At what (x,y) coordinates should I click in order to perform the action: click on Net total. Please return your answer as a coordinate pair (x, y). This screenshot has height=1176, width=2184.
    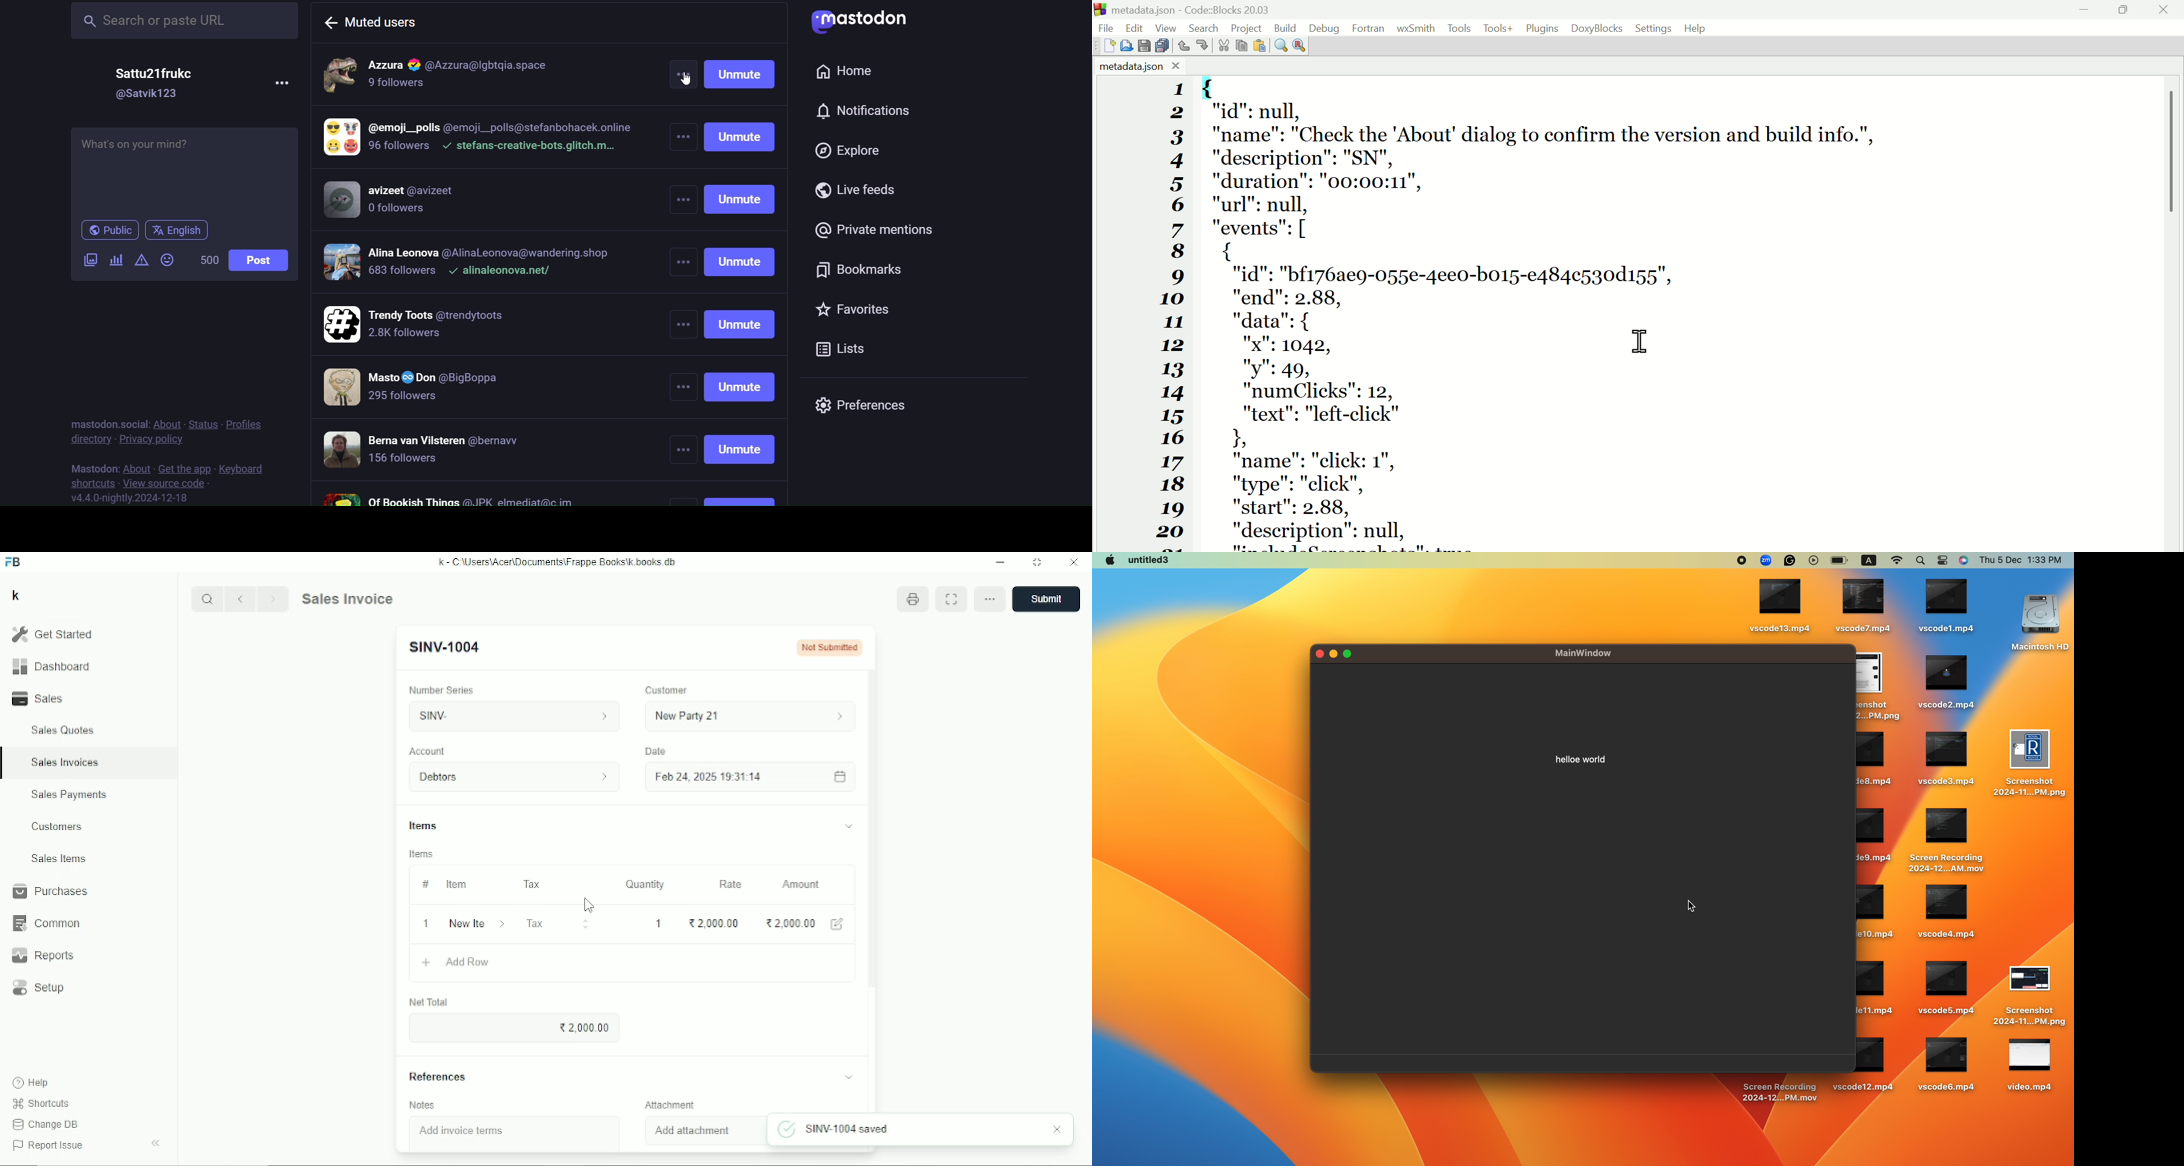
    Looking at the image, I should click on (429, 1002).